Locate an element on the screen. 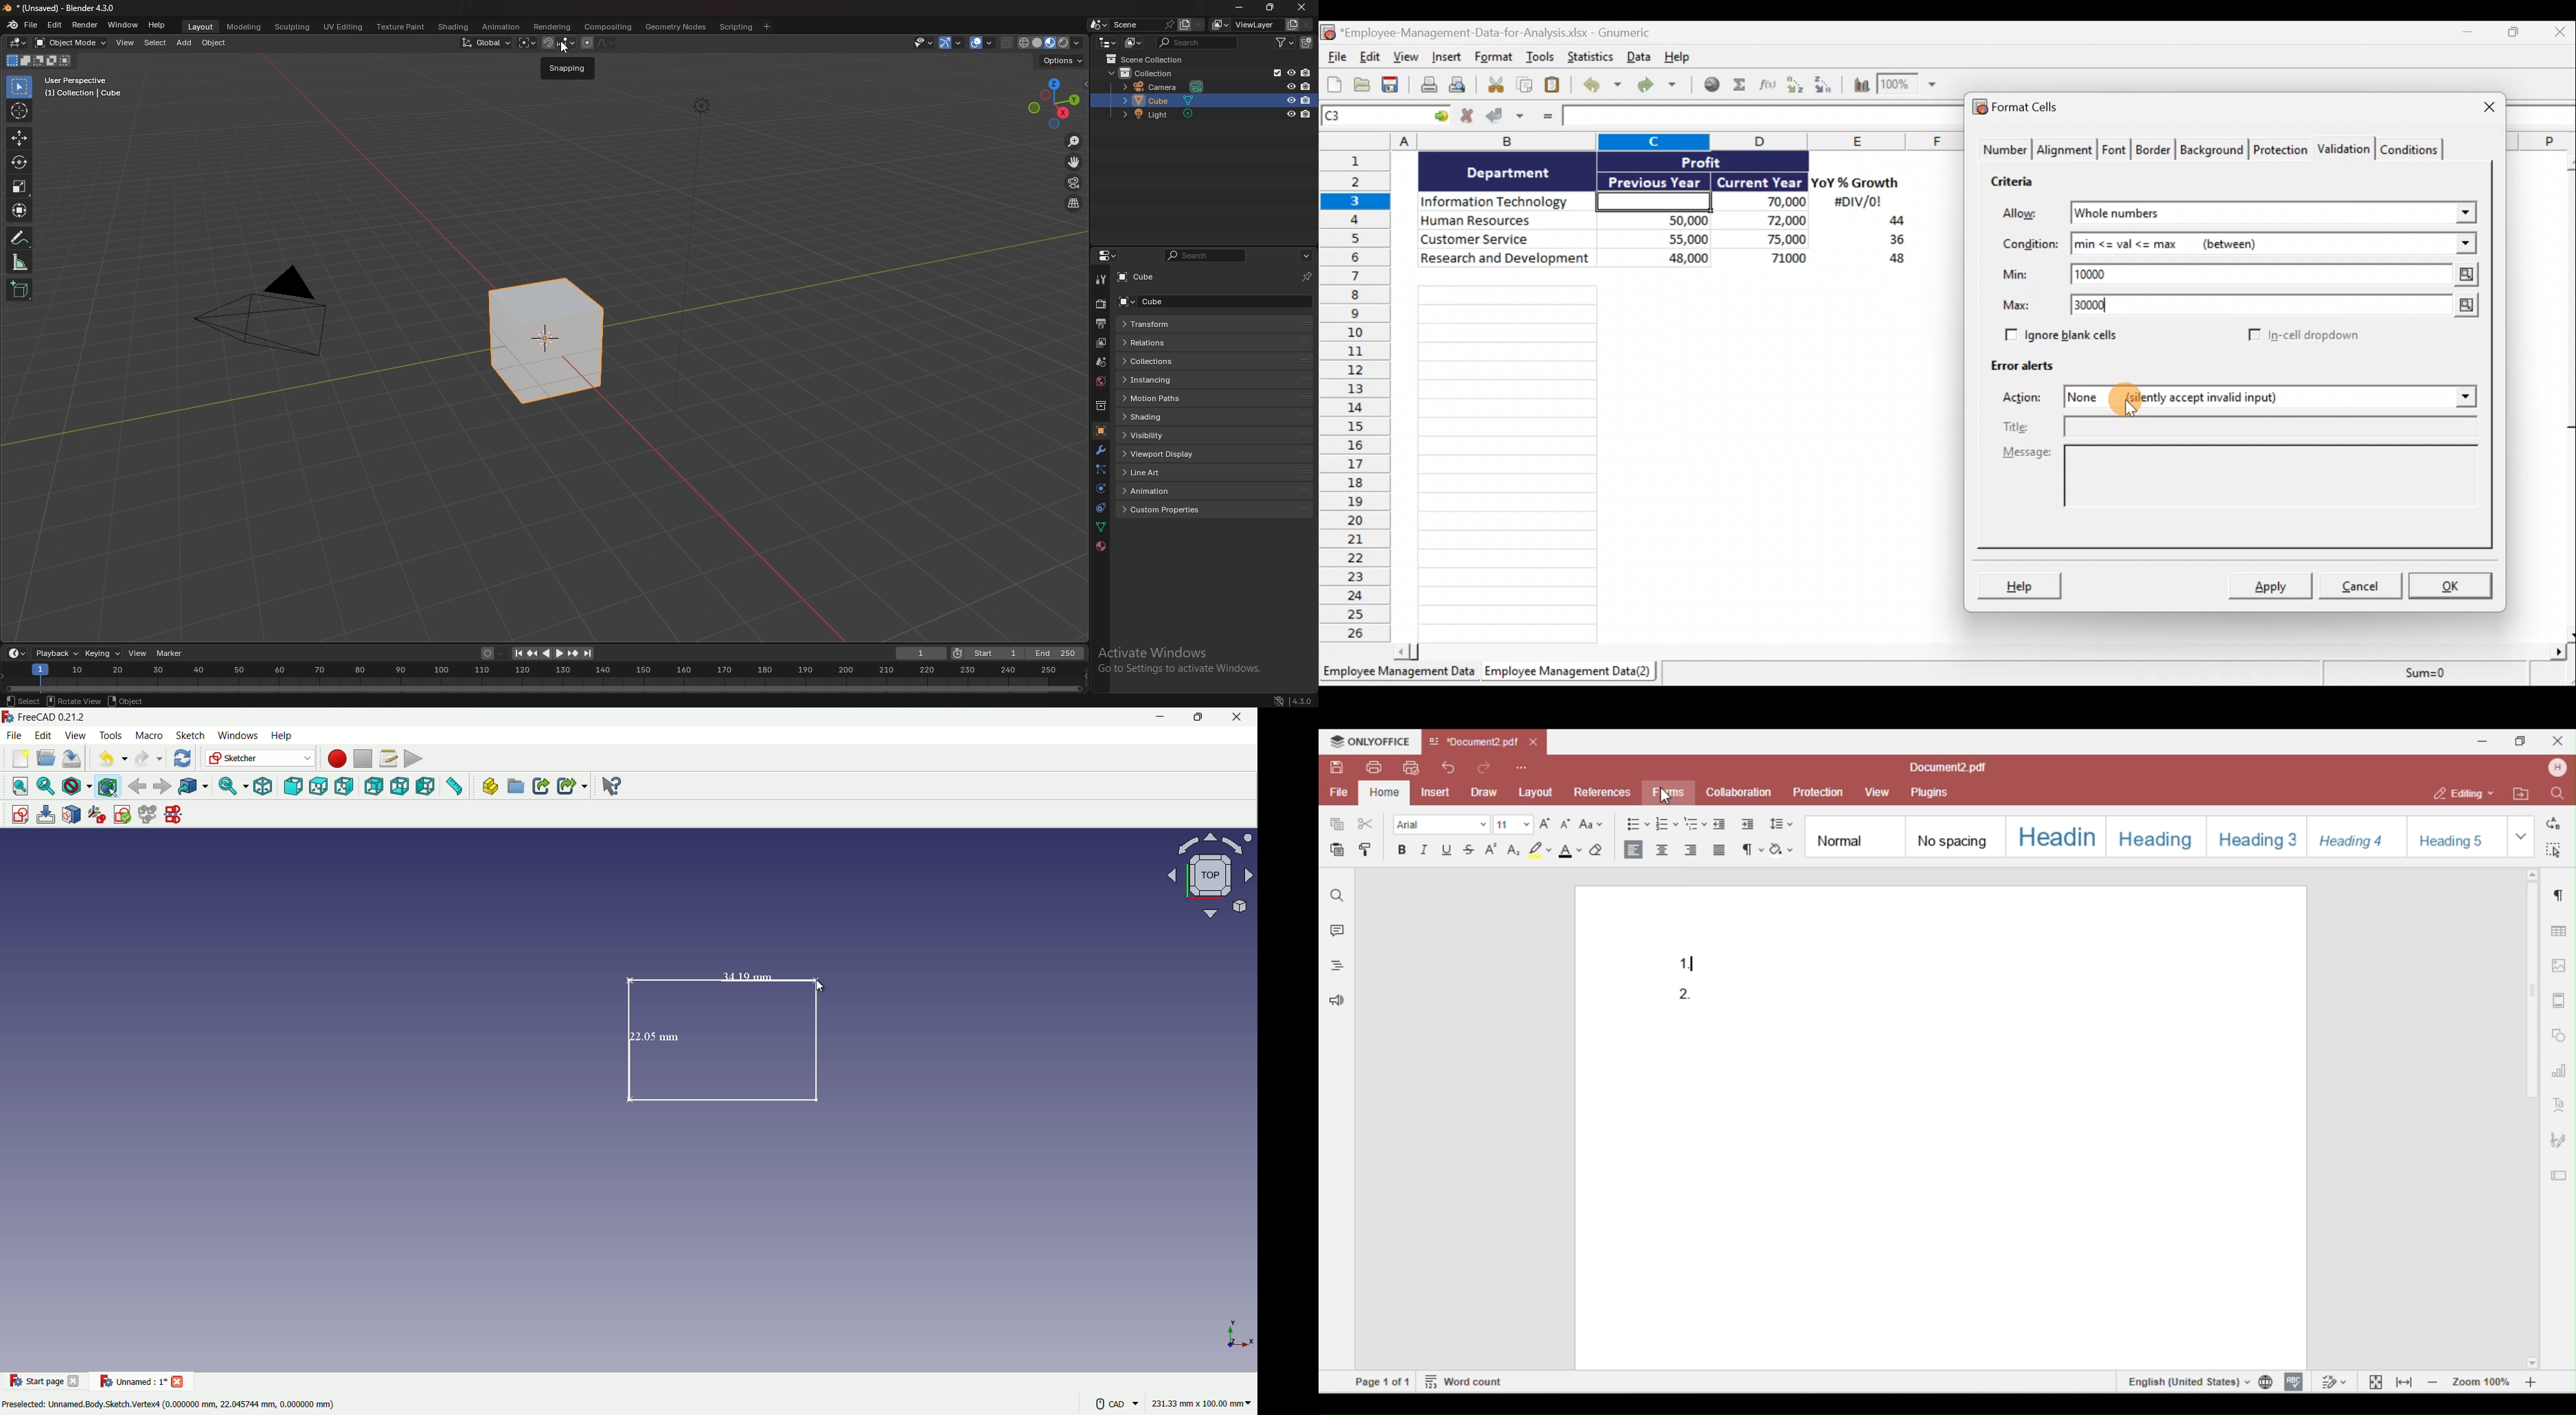 This screenshot has width=2576, height=1428. 70,000 is located at coordinates (1767, 202).